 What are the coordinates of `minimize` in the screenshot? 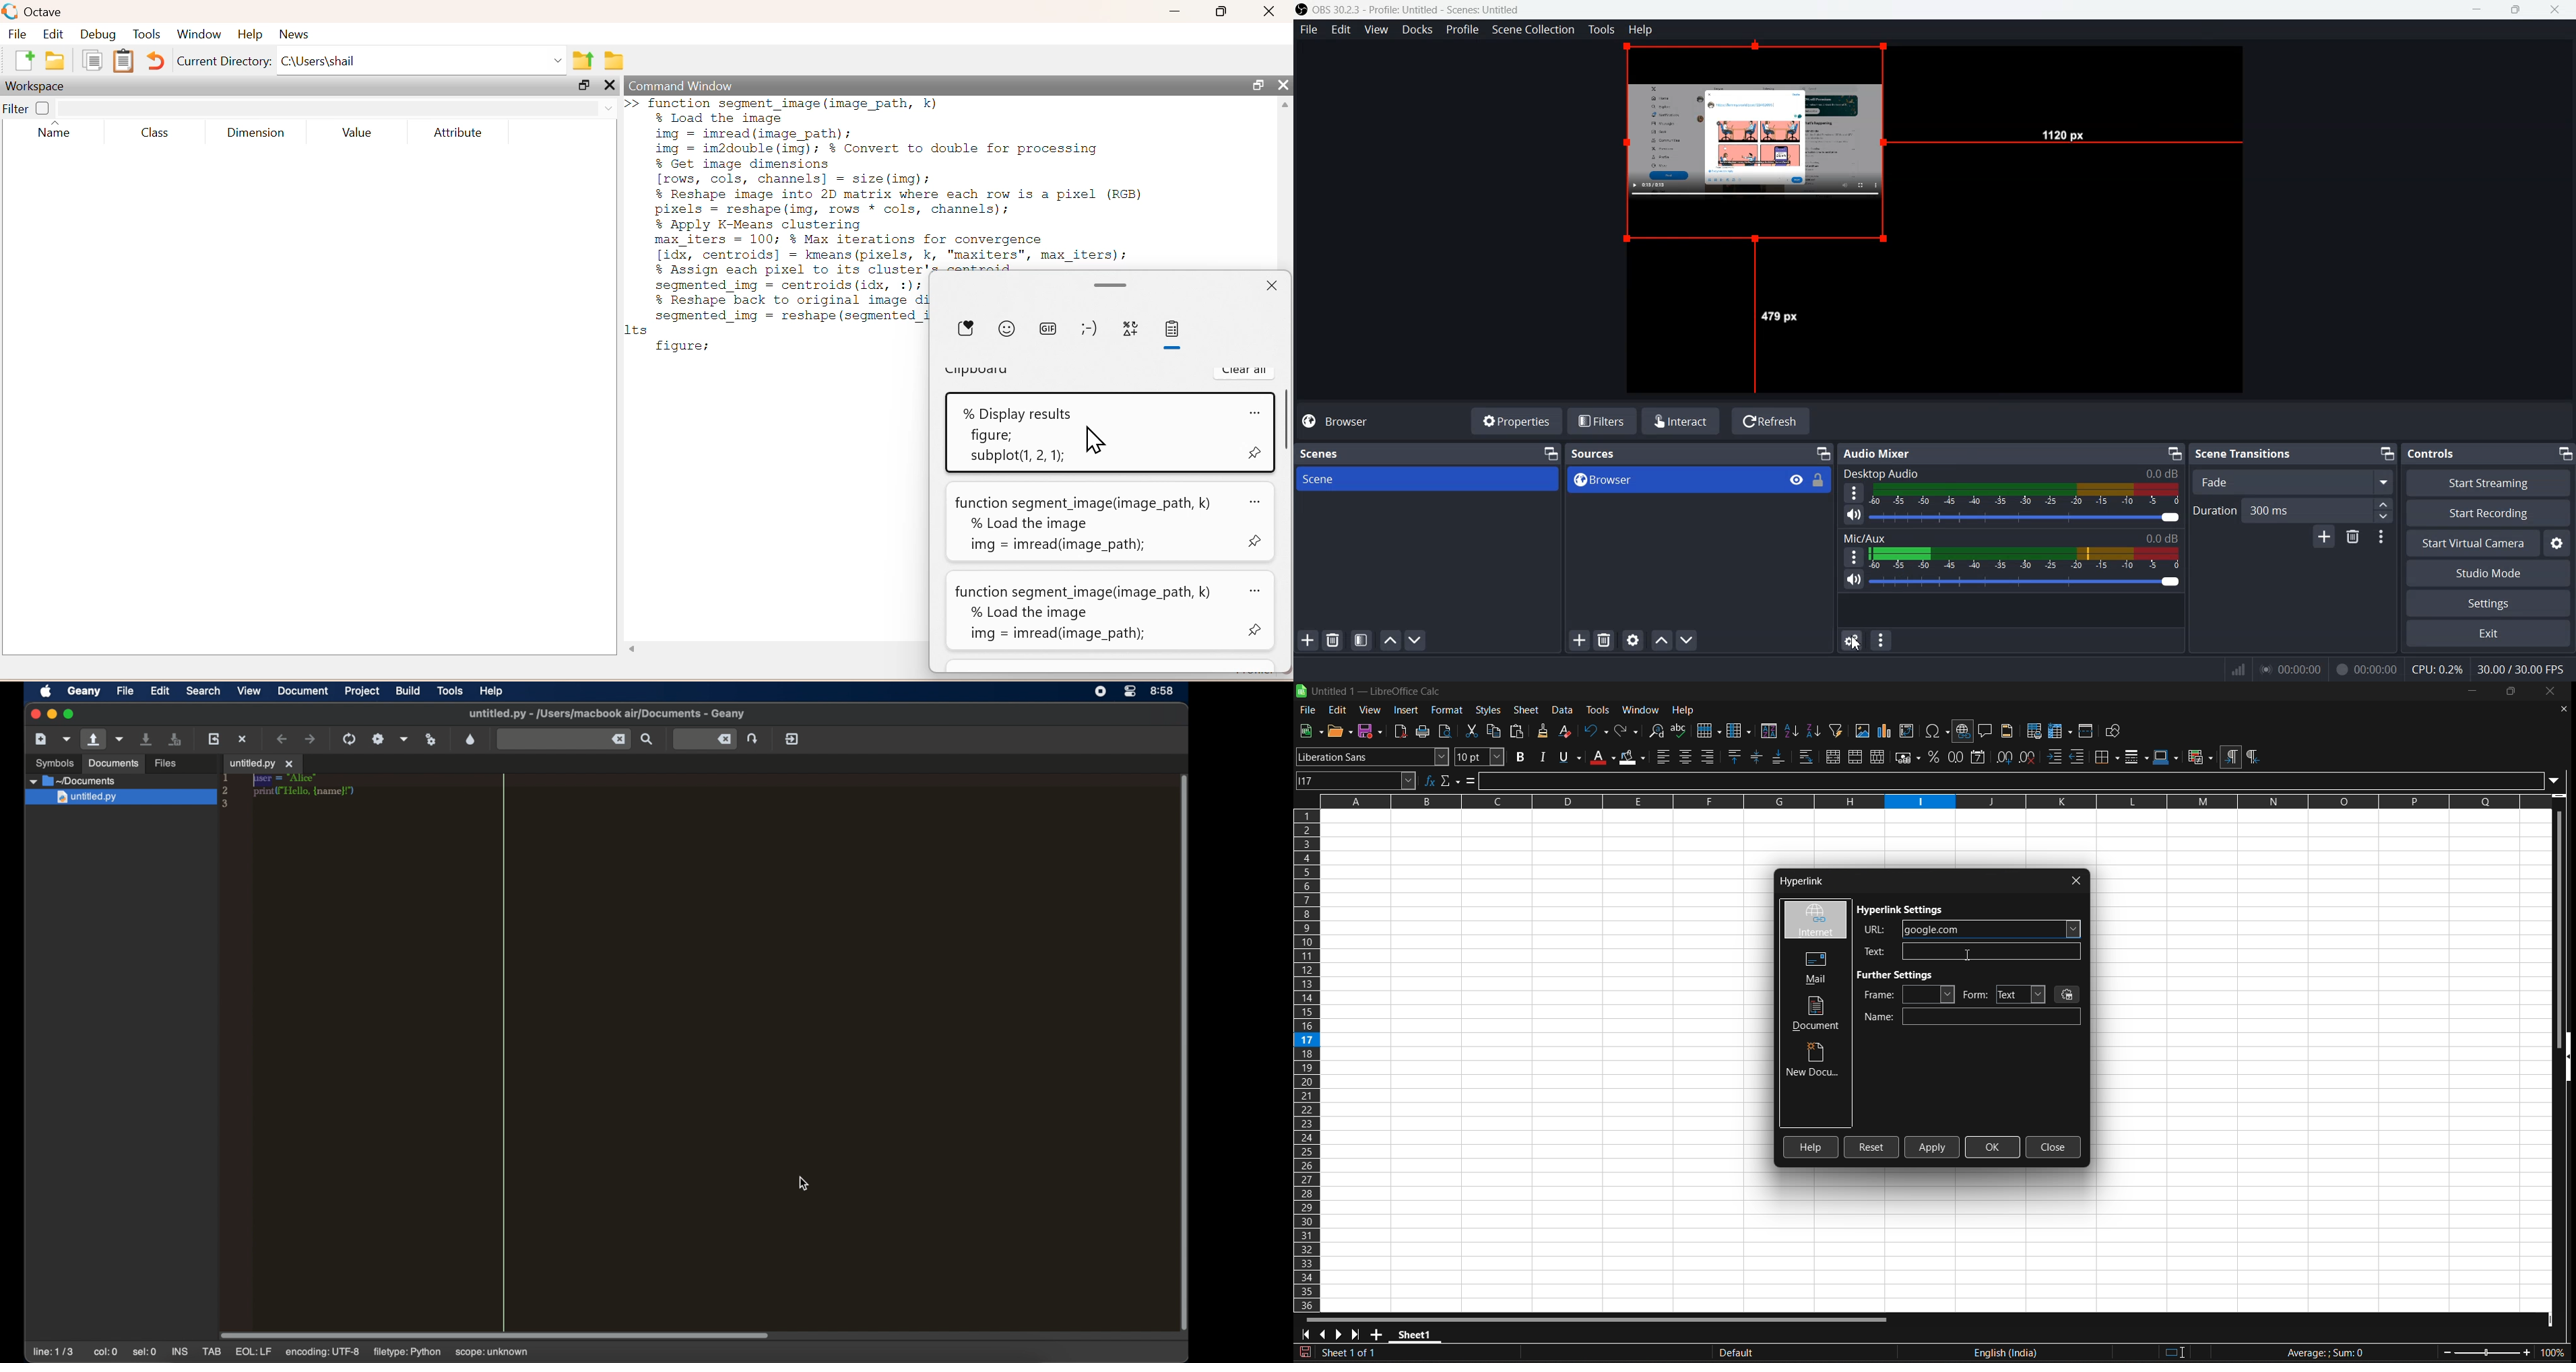 It's located at (2474, 691).